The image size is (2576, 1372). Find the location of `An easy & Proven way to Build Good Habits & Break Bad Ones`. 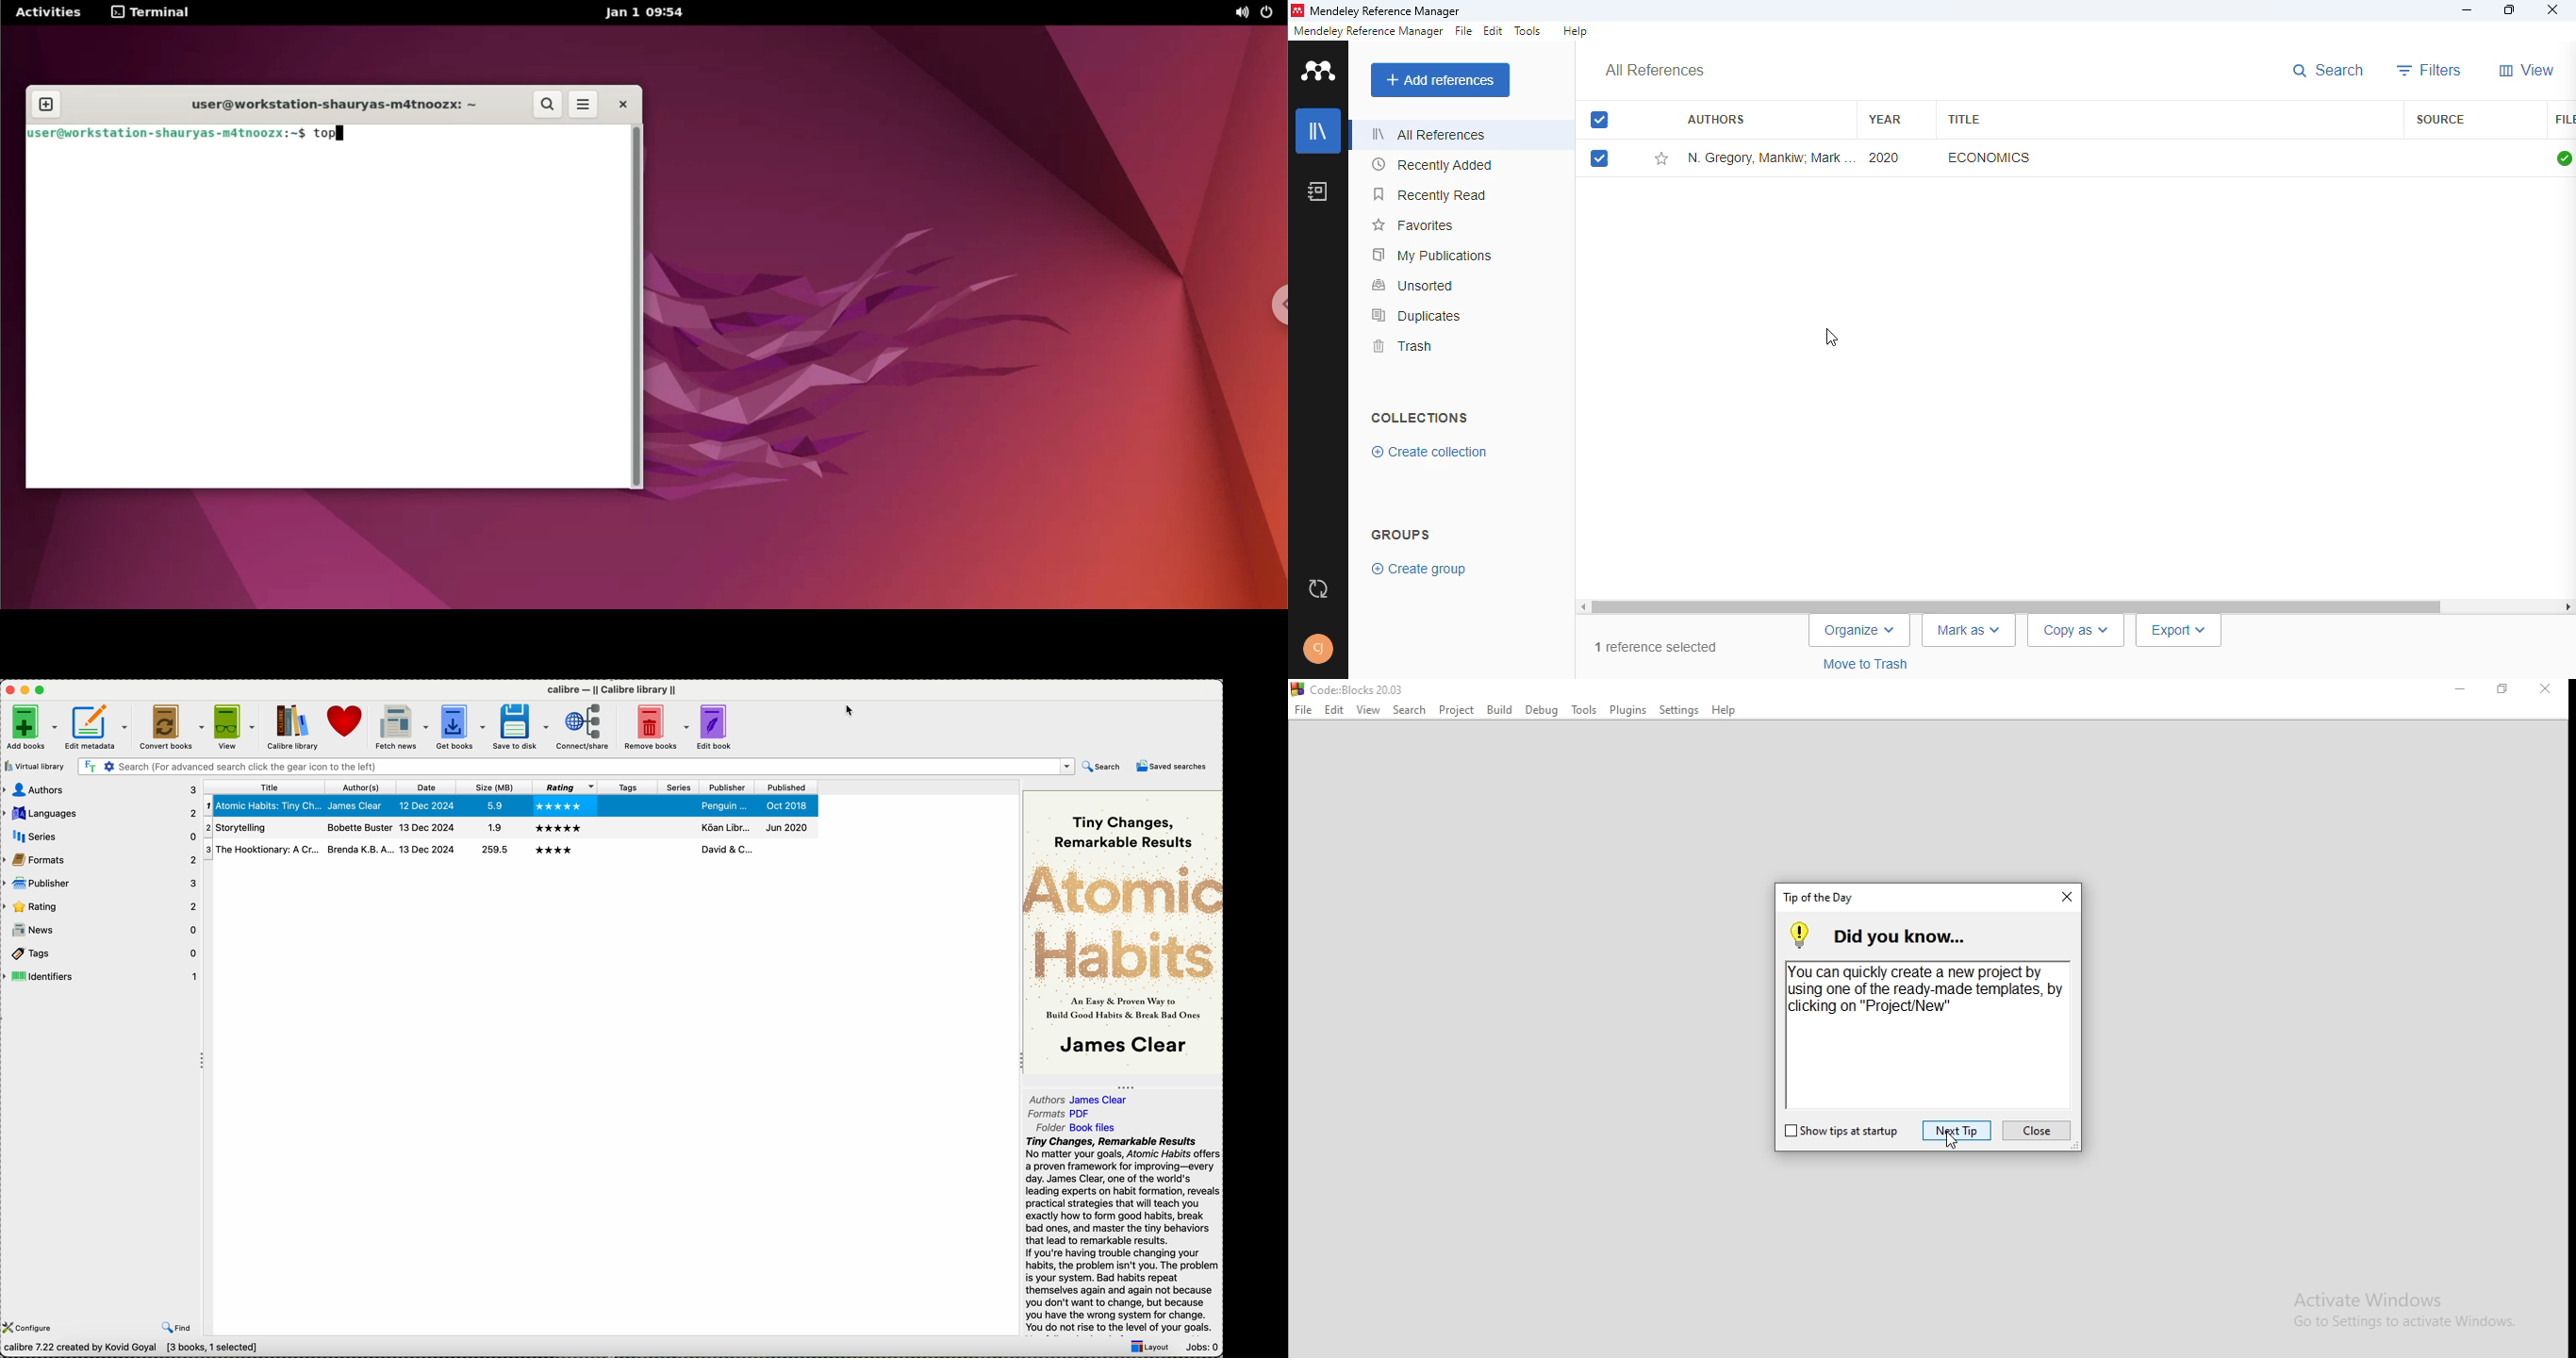

An easy & Proven way to Build Good Habits & Break Bad Ones is located at coordinates (1126, 1007).